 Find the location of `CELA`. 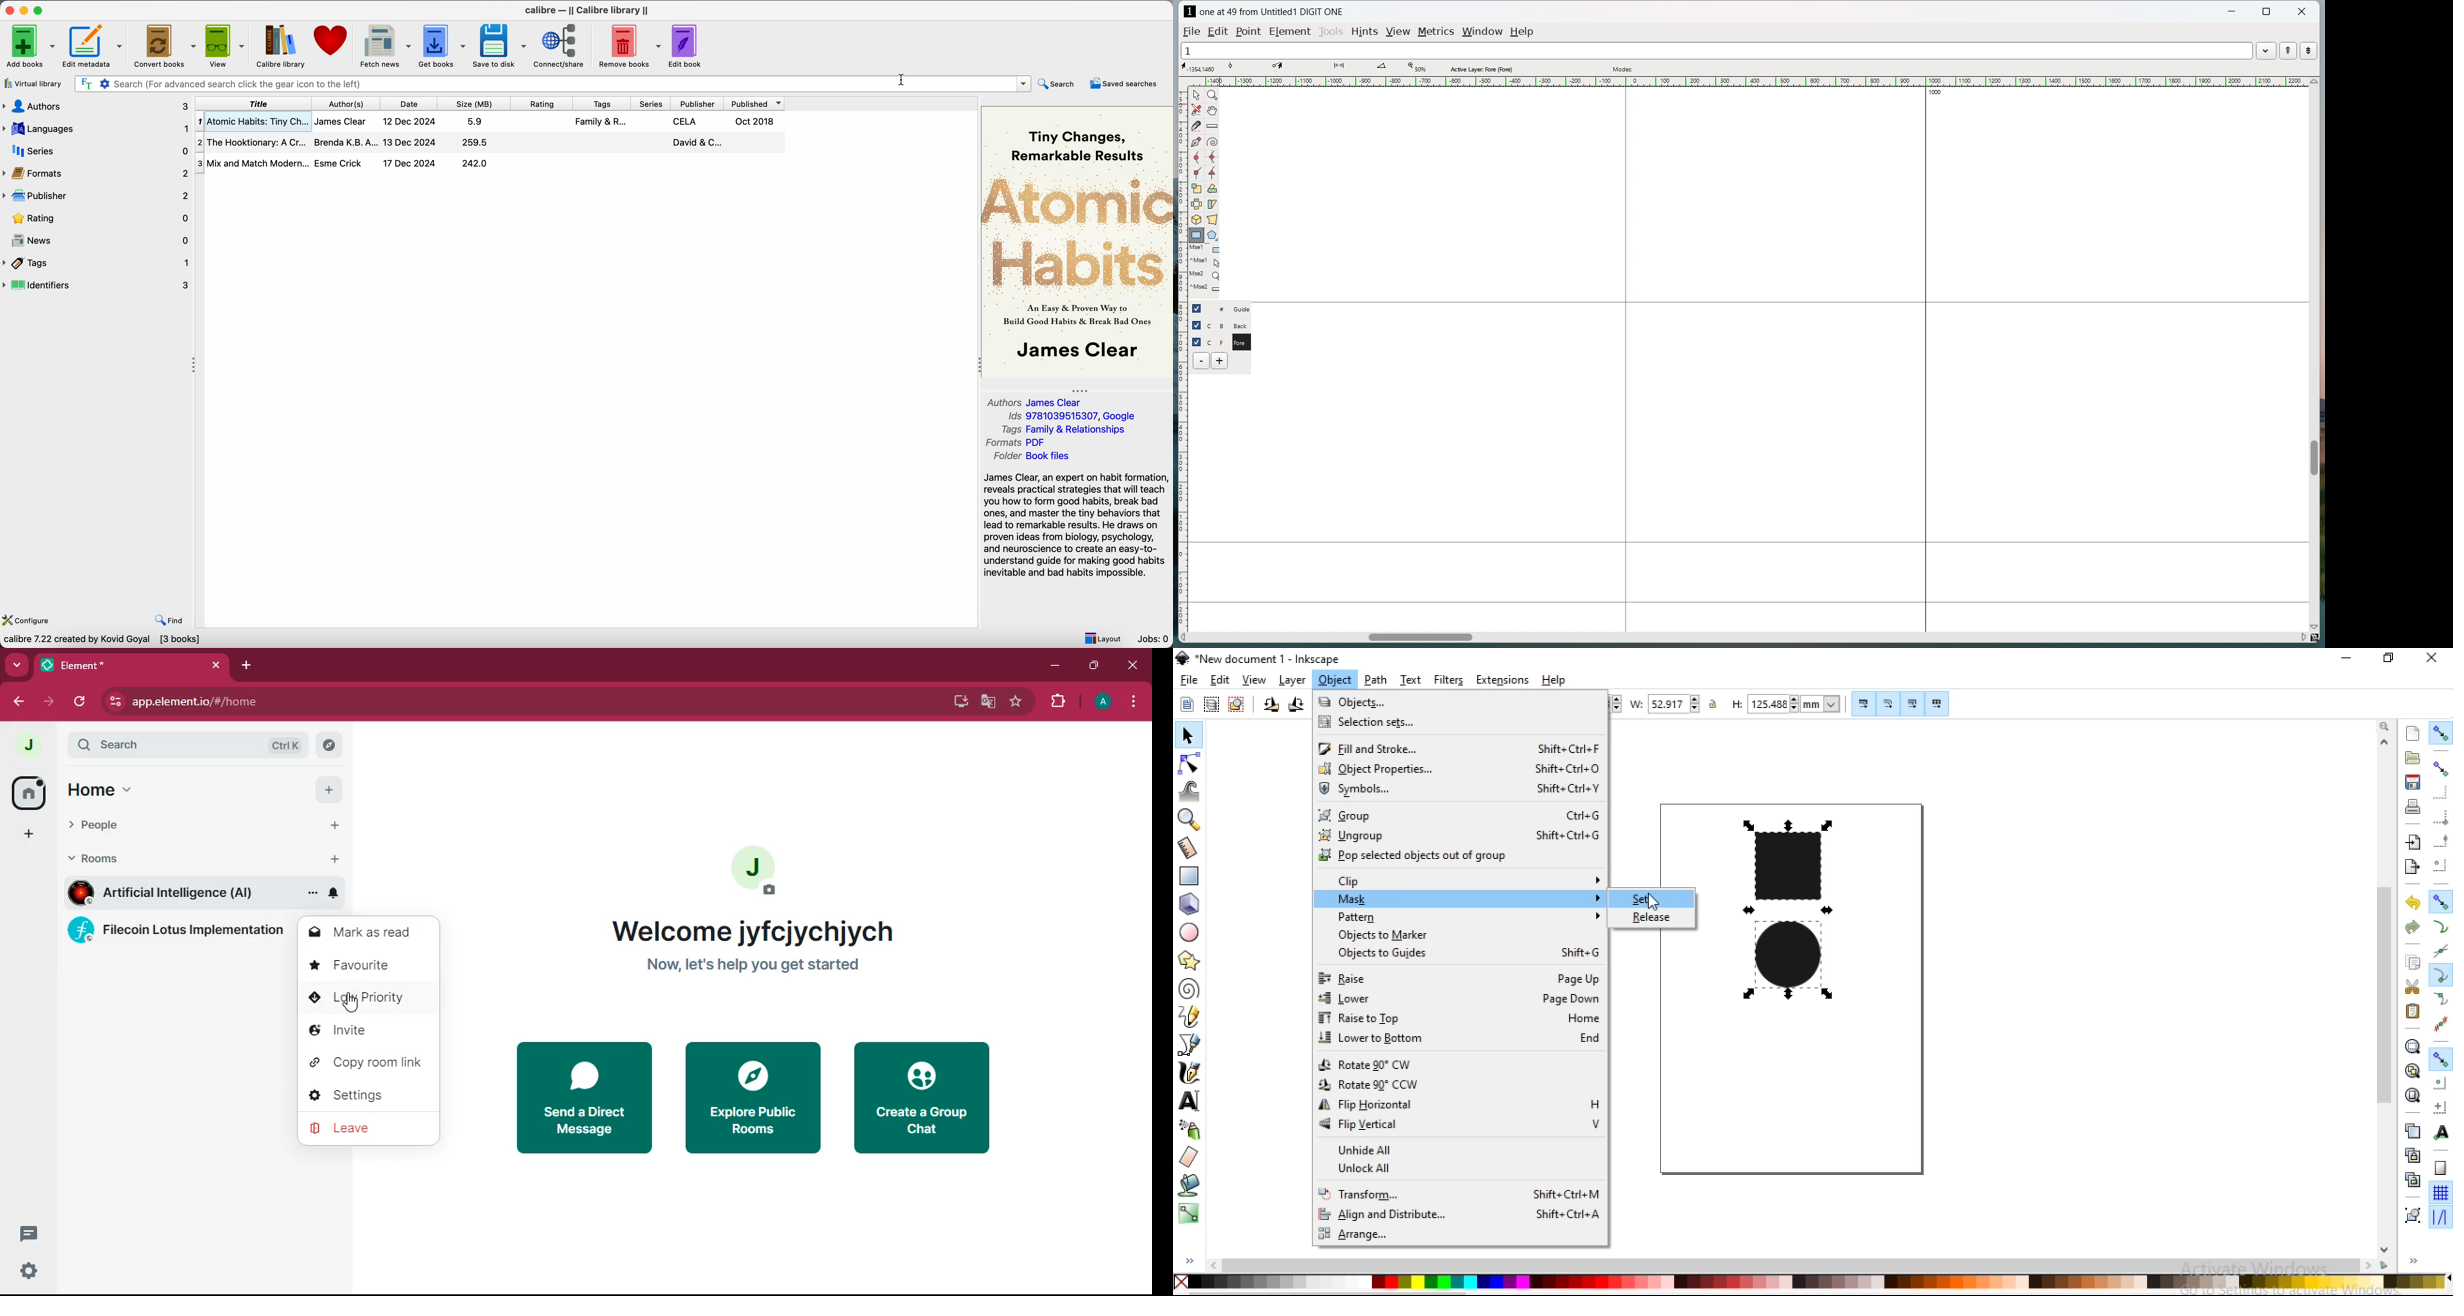

CELA is located at coordinates (687, 122).